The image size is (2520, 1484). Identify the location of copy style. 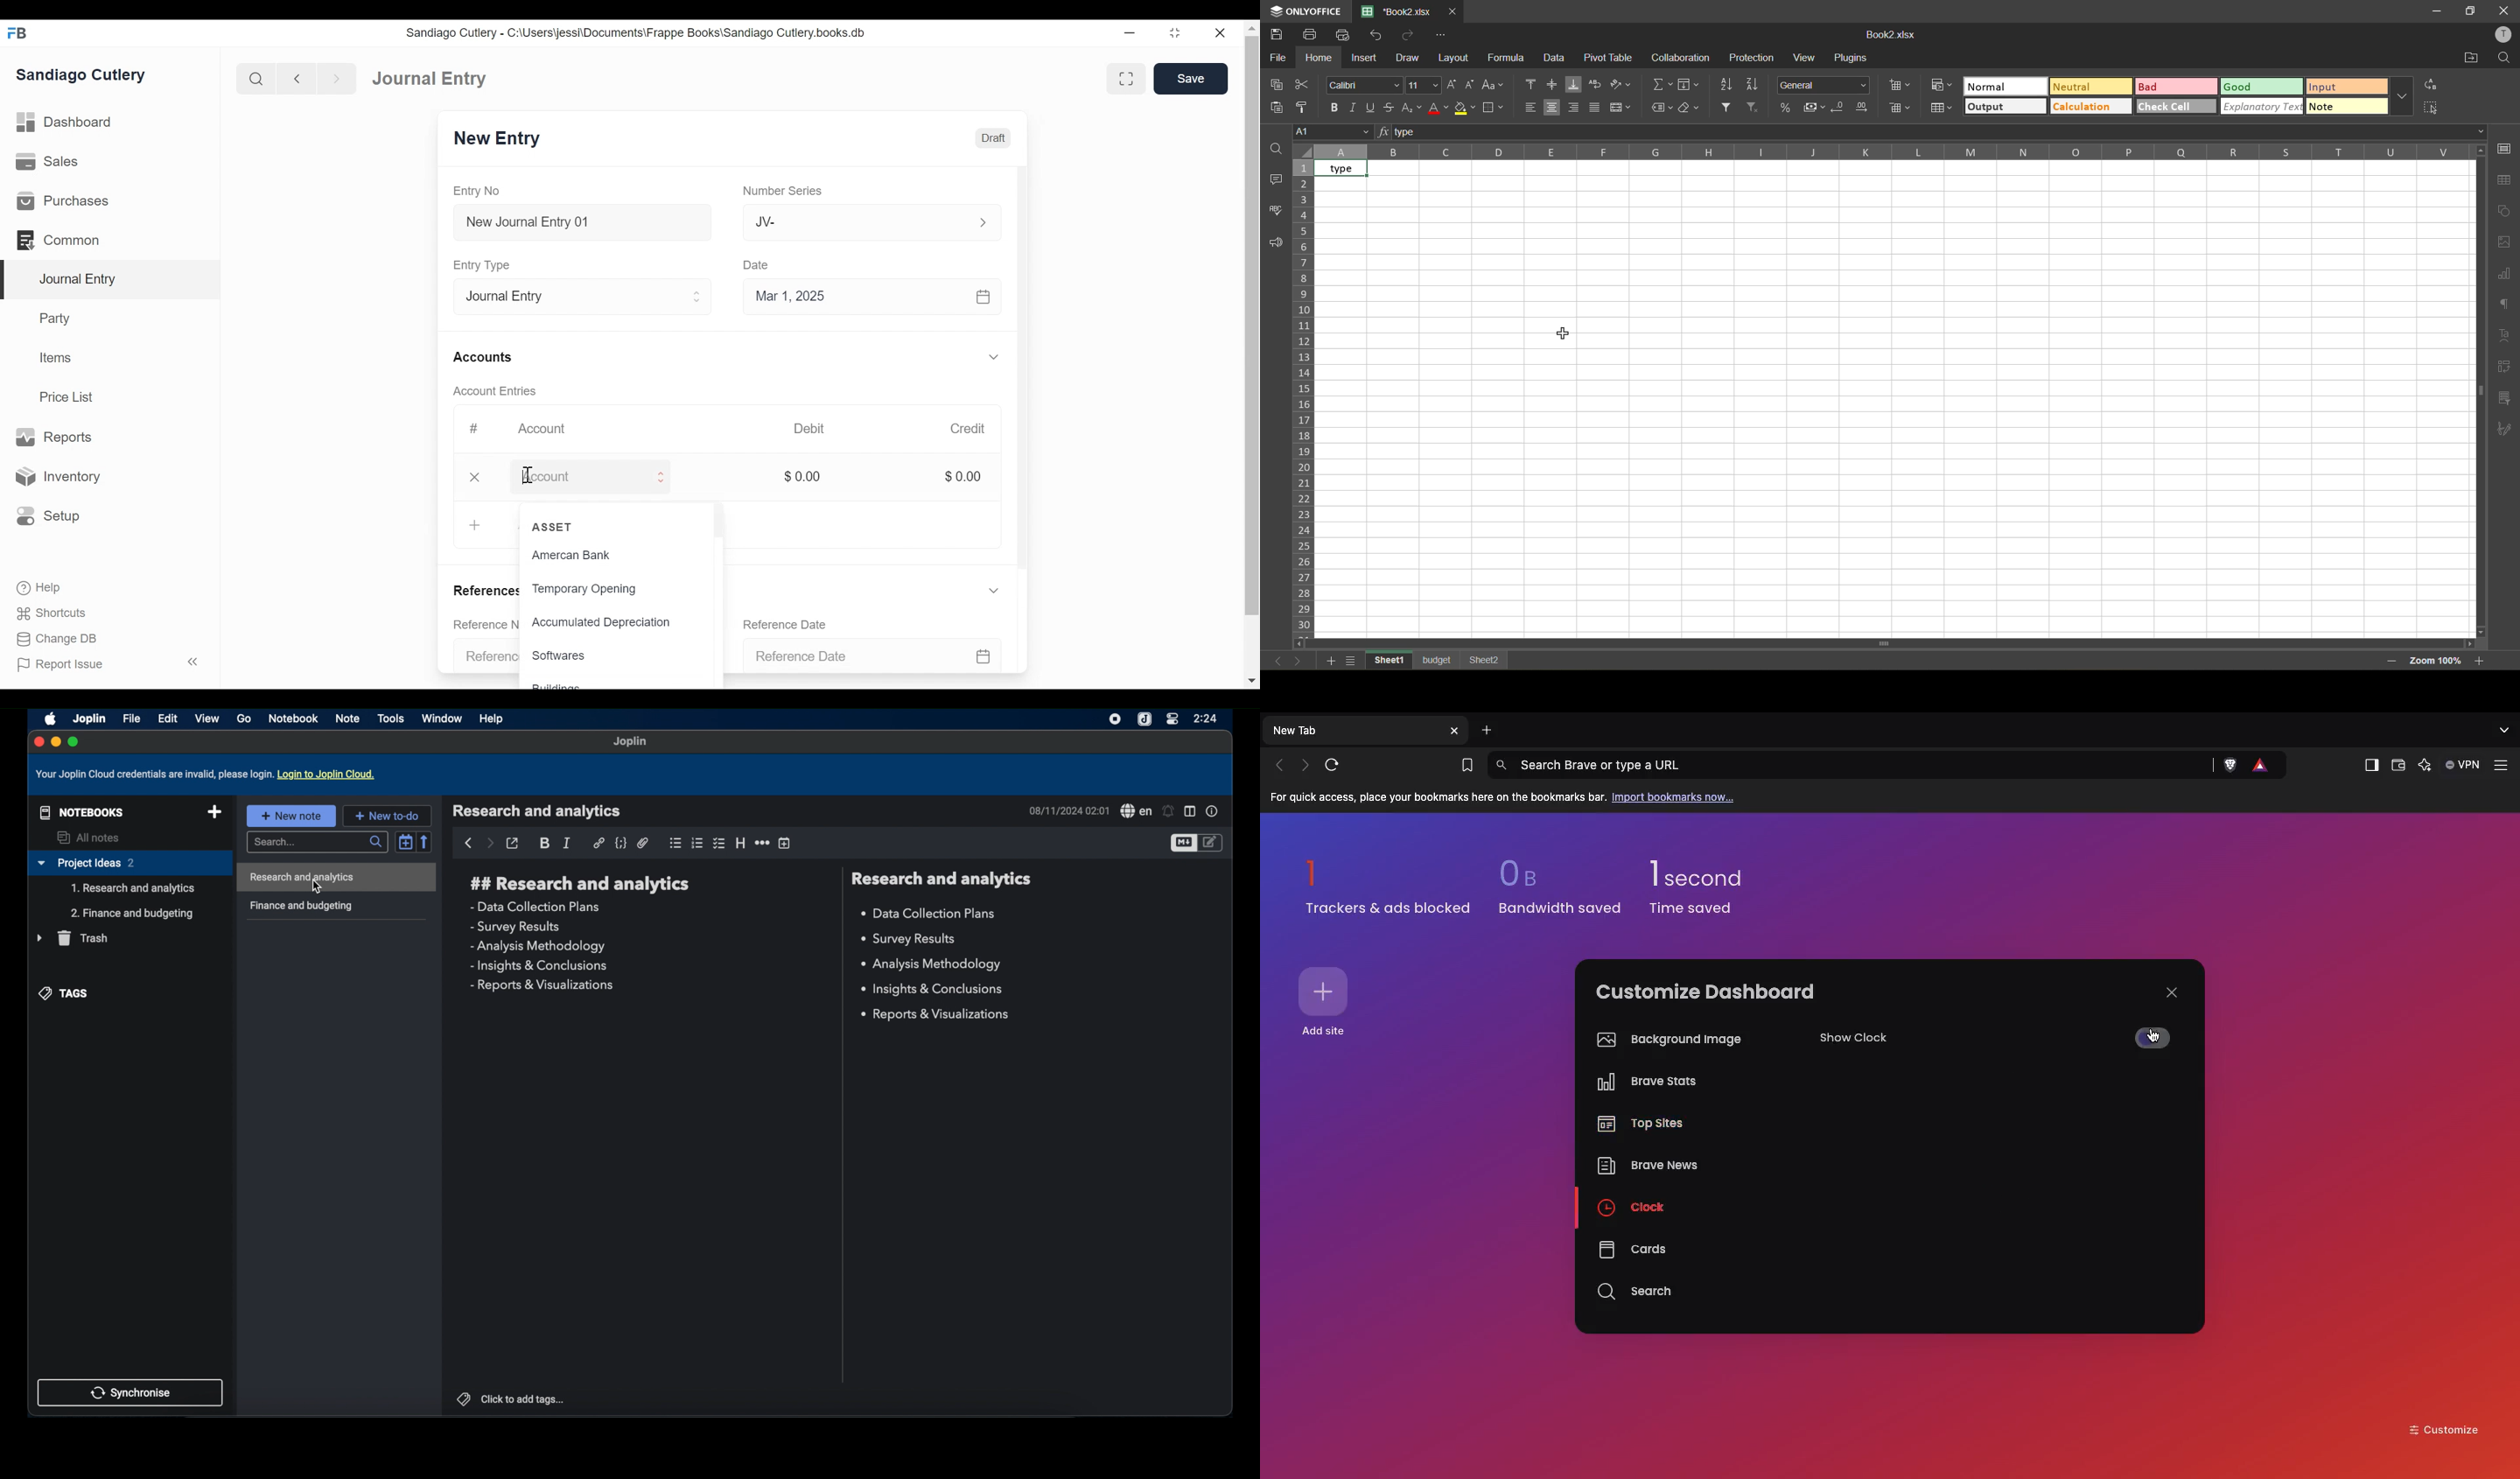
(1306, 107).